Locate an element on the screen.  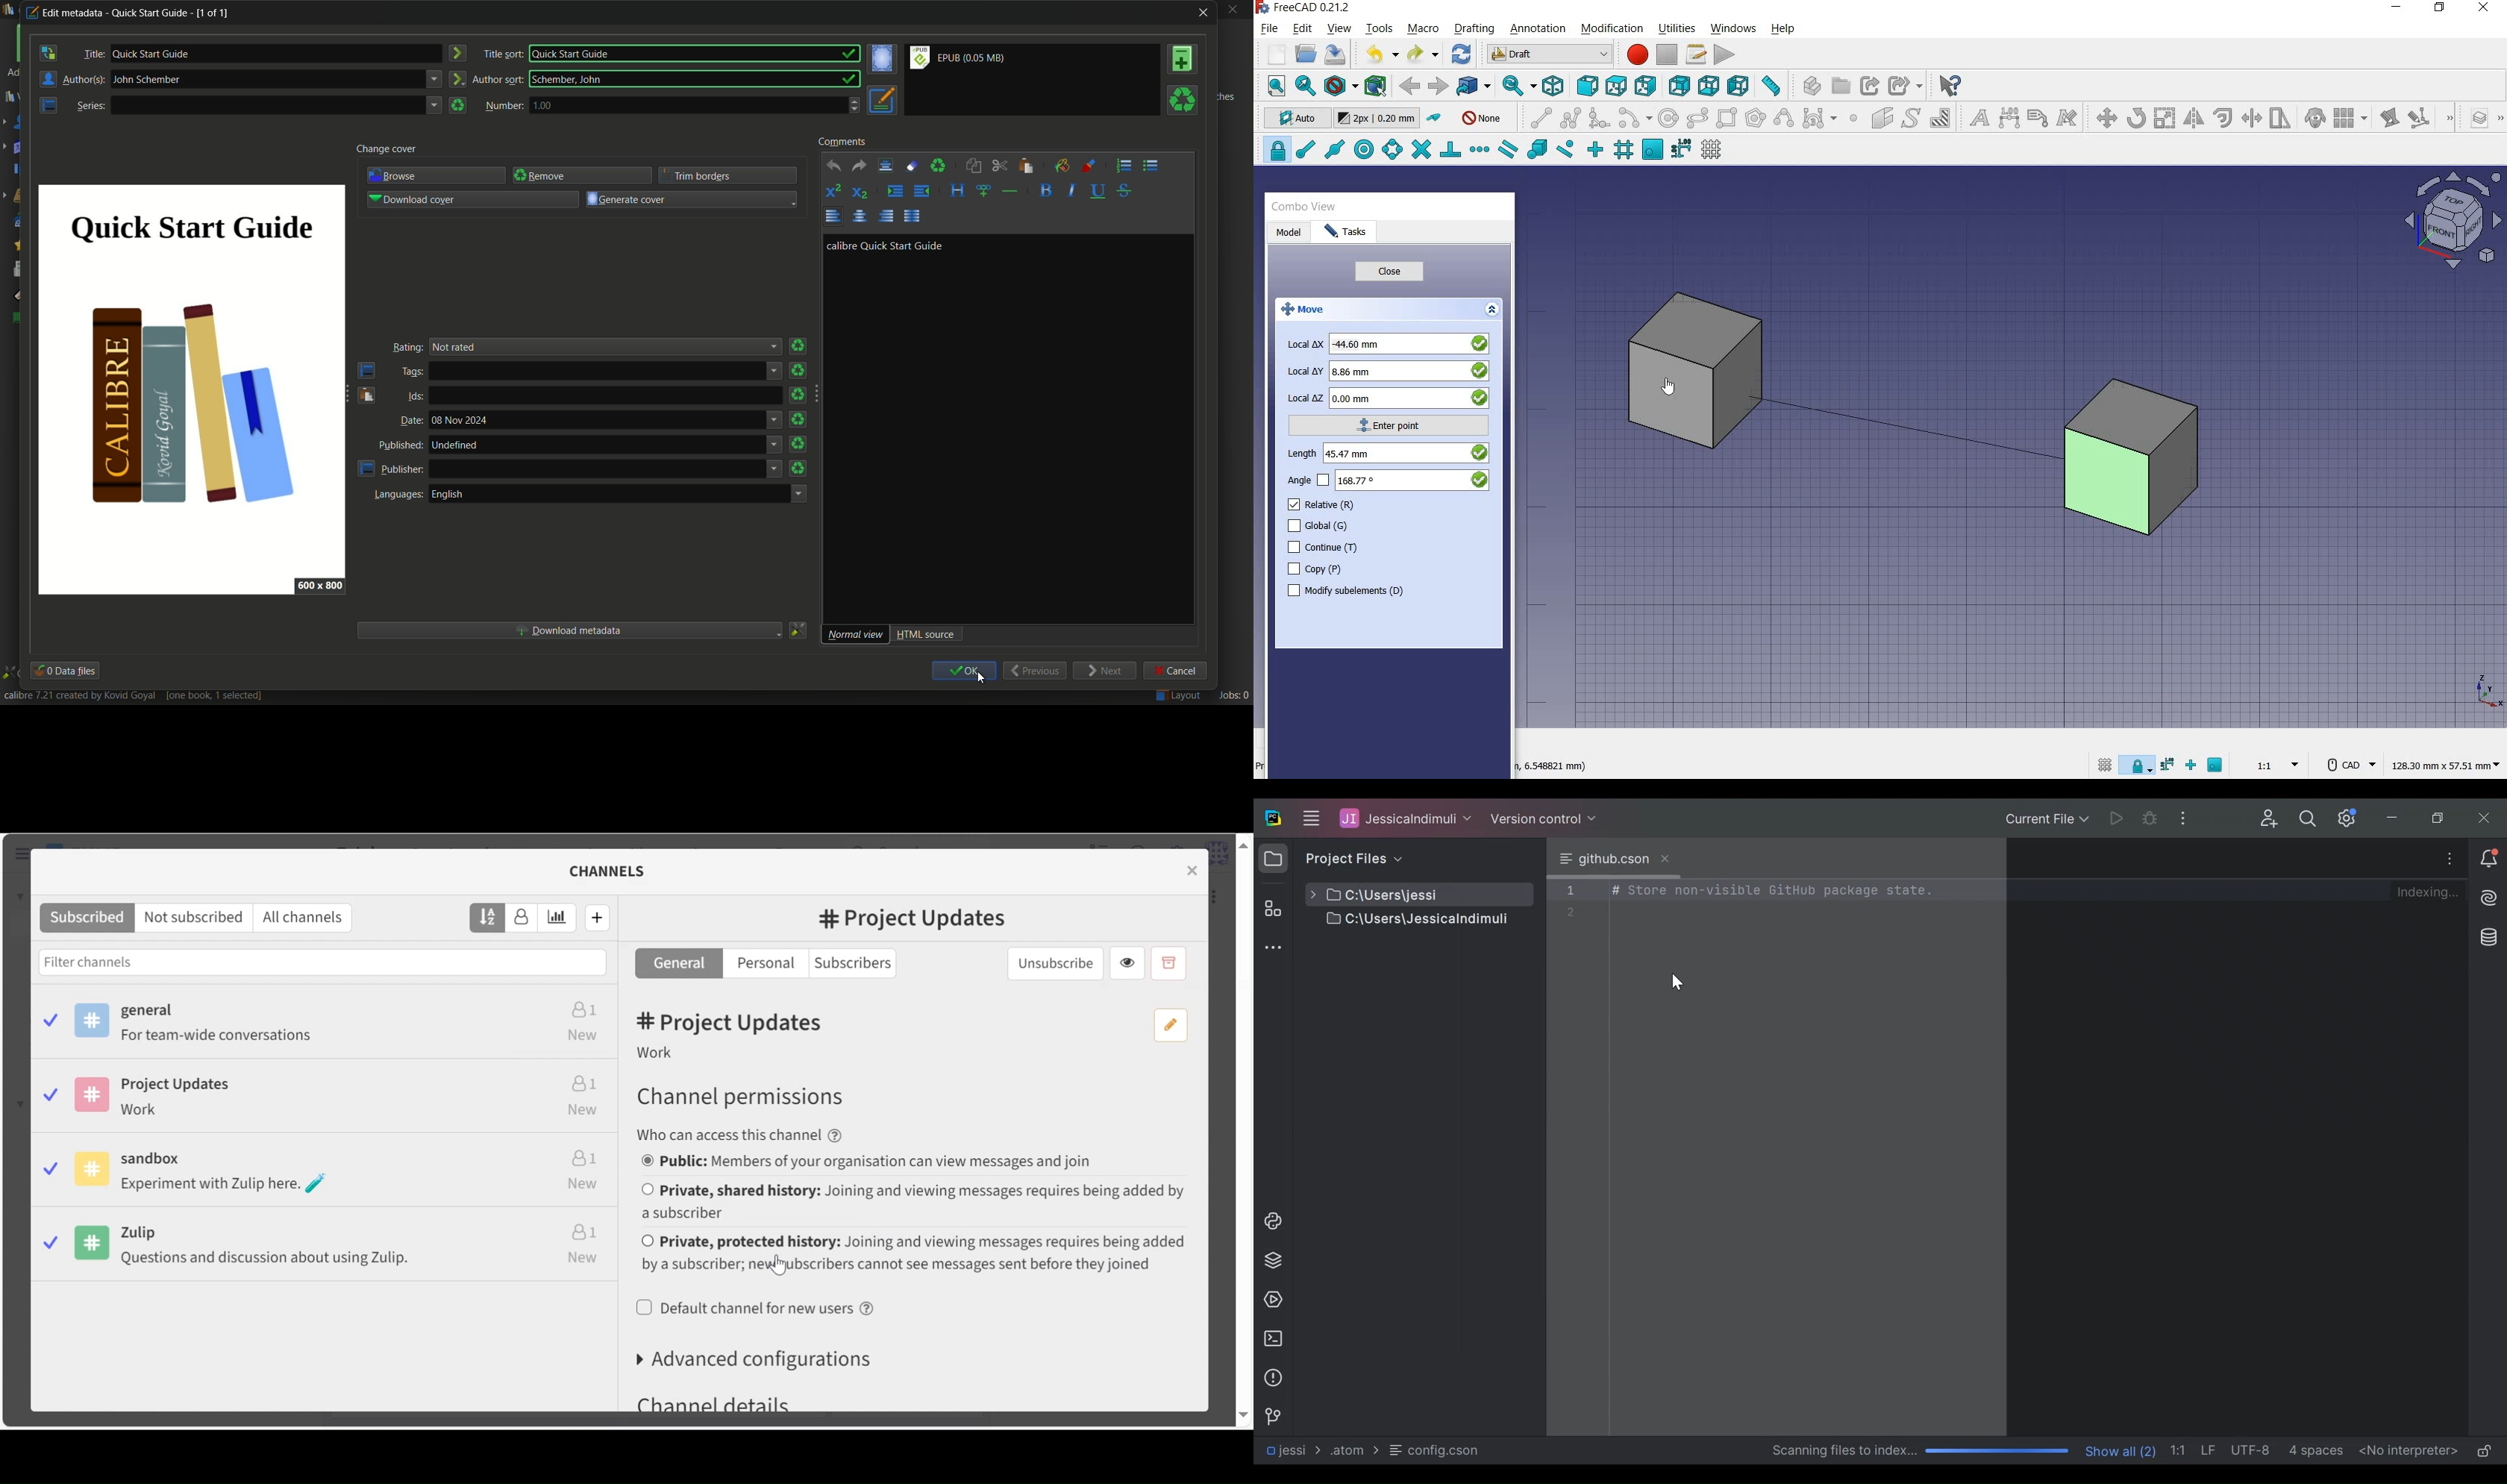
snap working plane is located at coordinates (2216, 766).